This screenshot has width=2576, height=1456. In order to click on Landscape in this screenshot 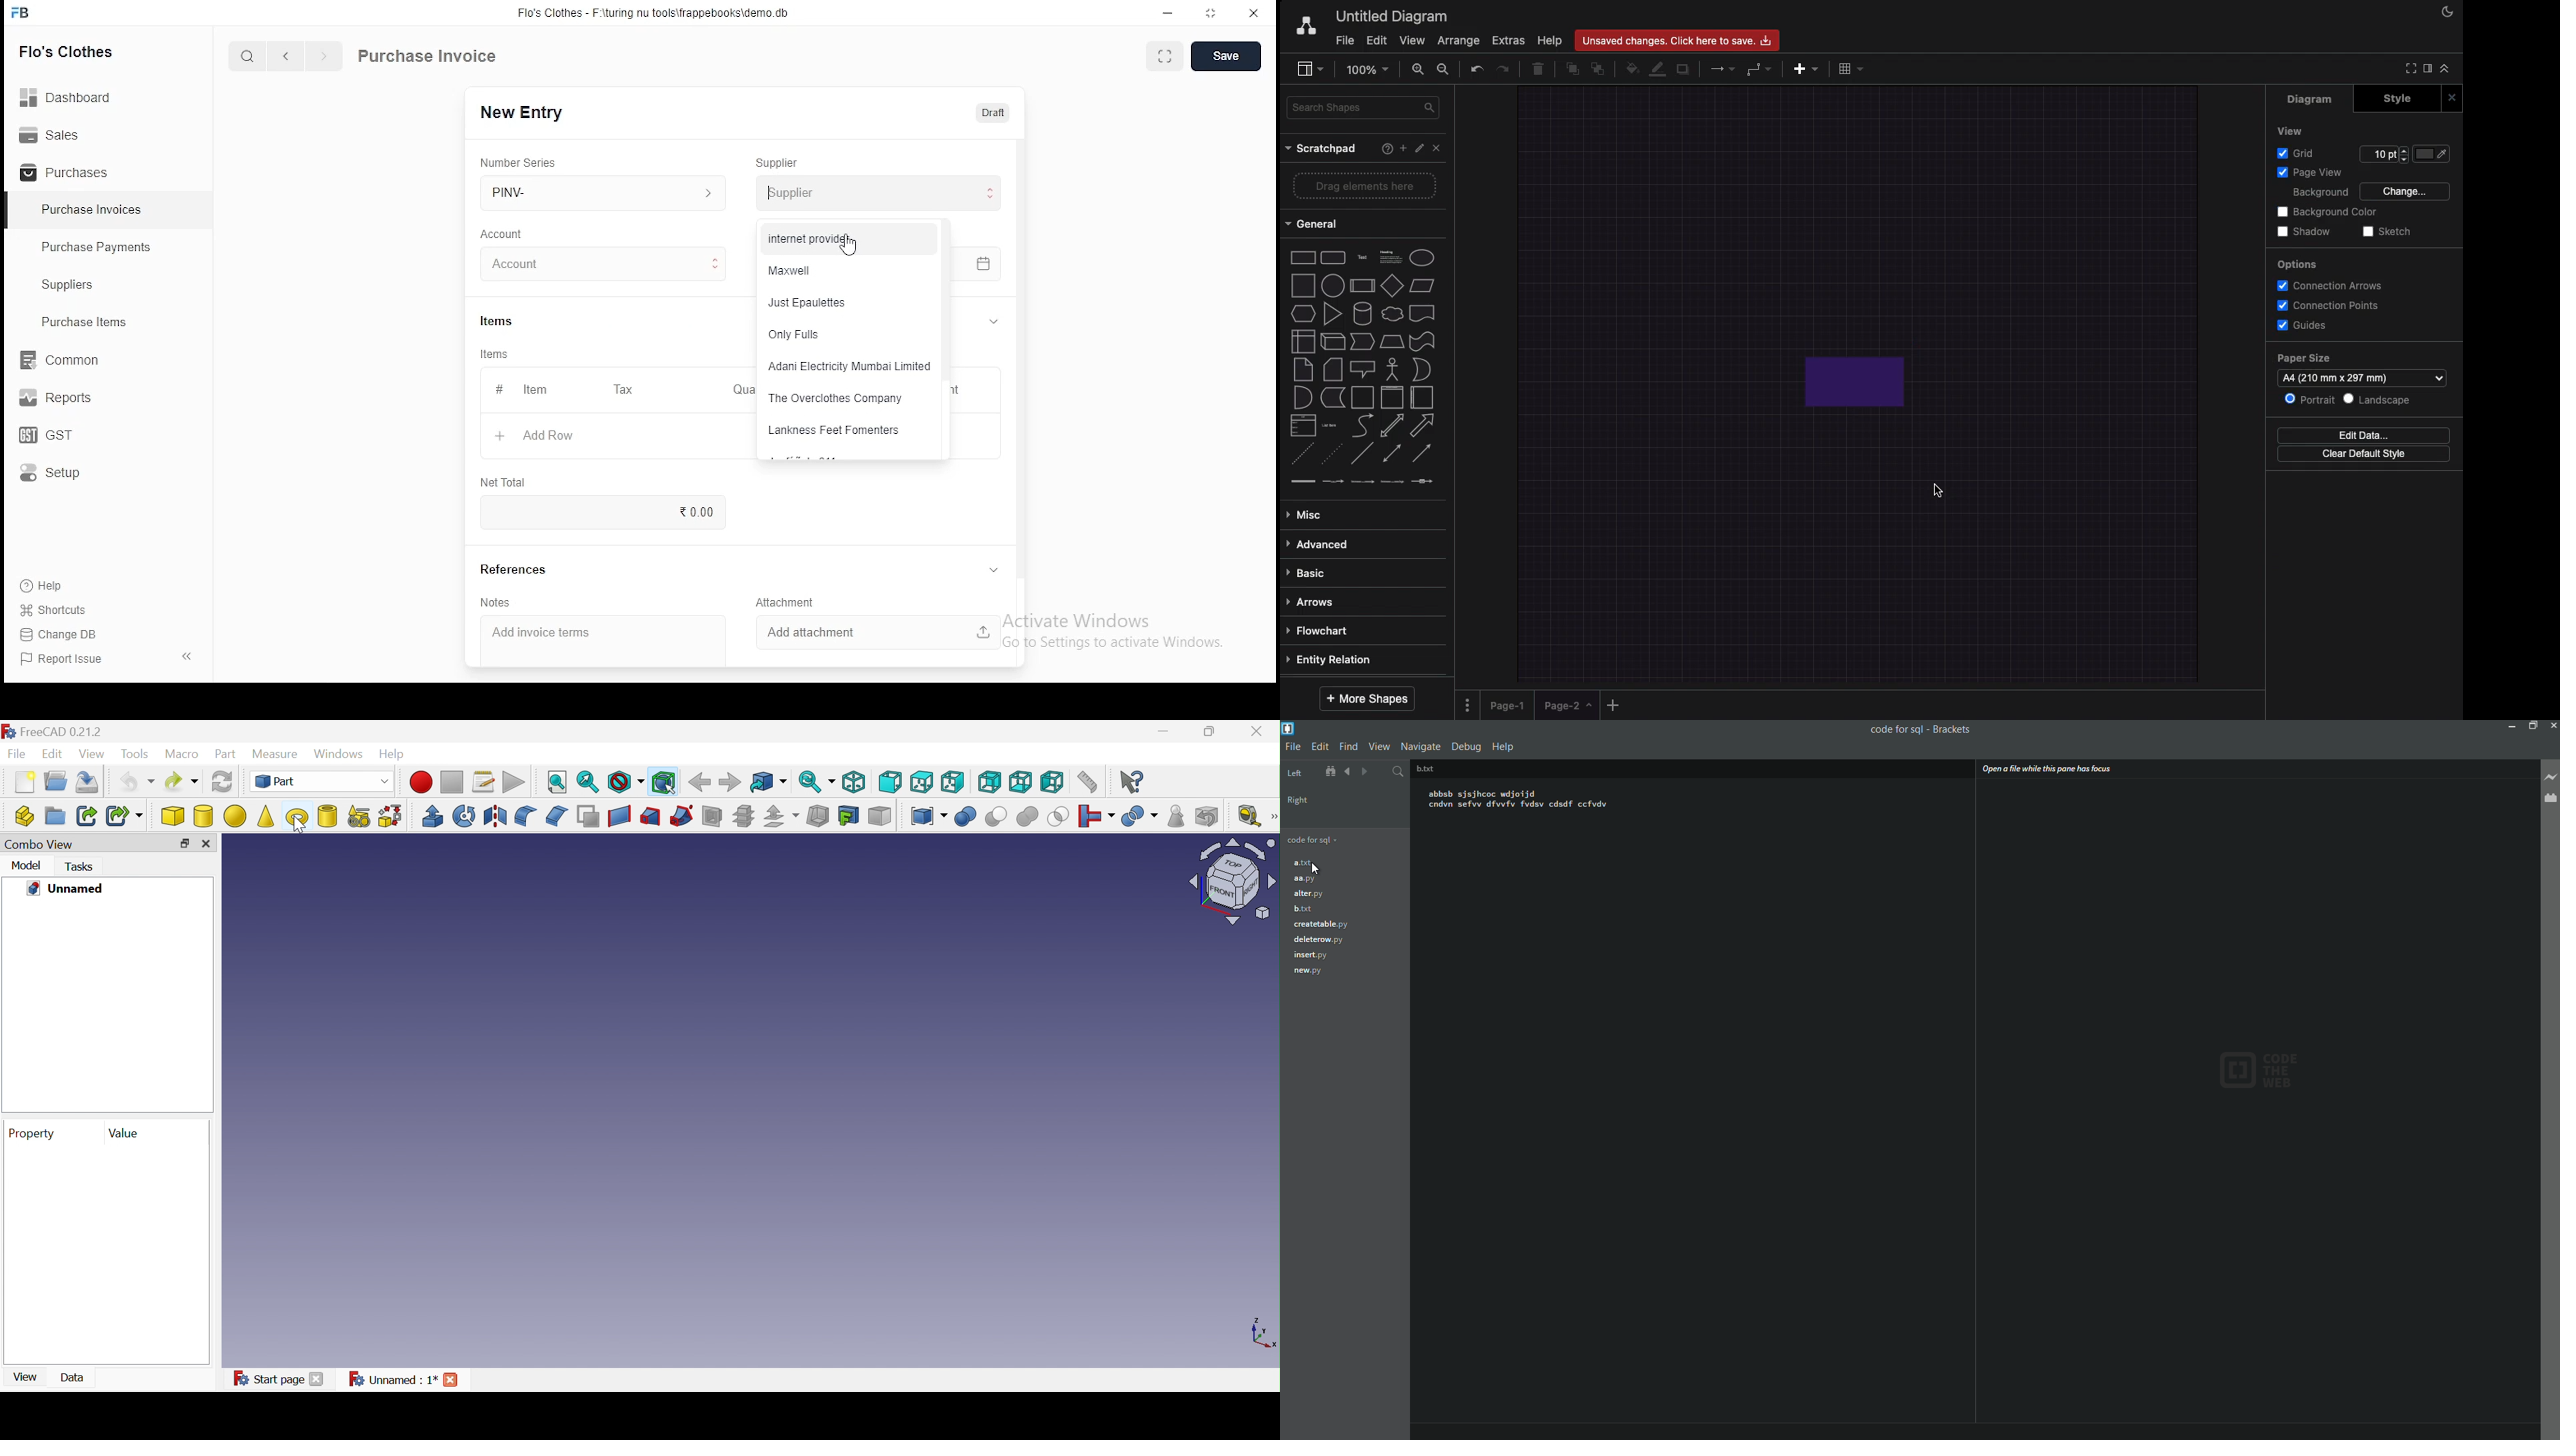, I will do `click(2380, 399)`.